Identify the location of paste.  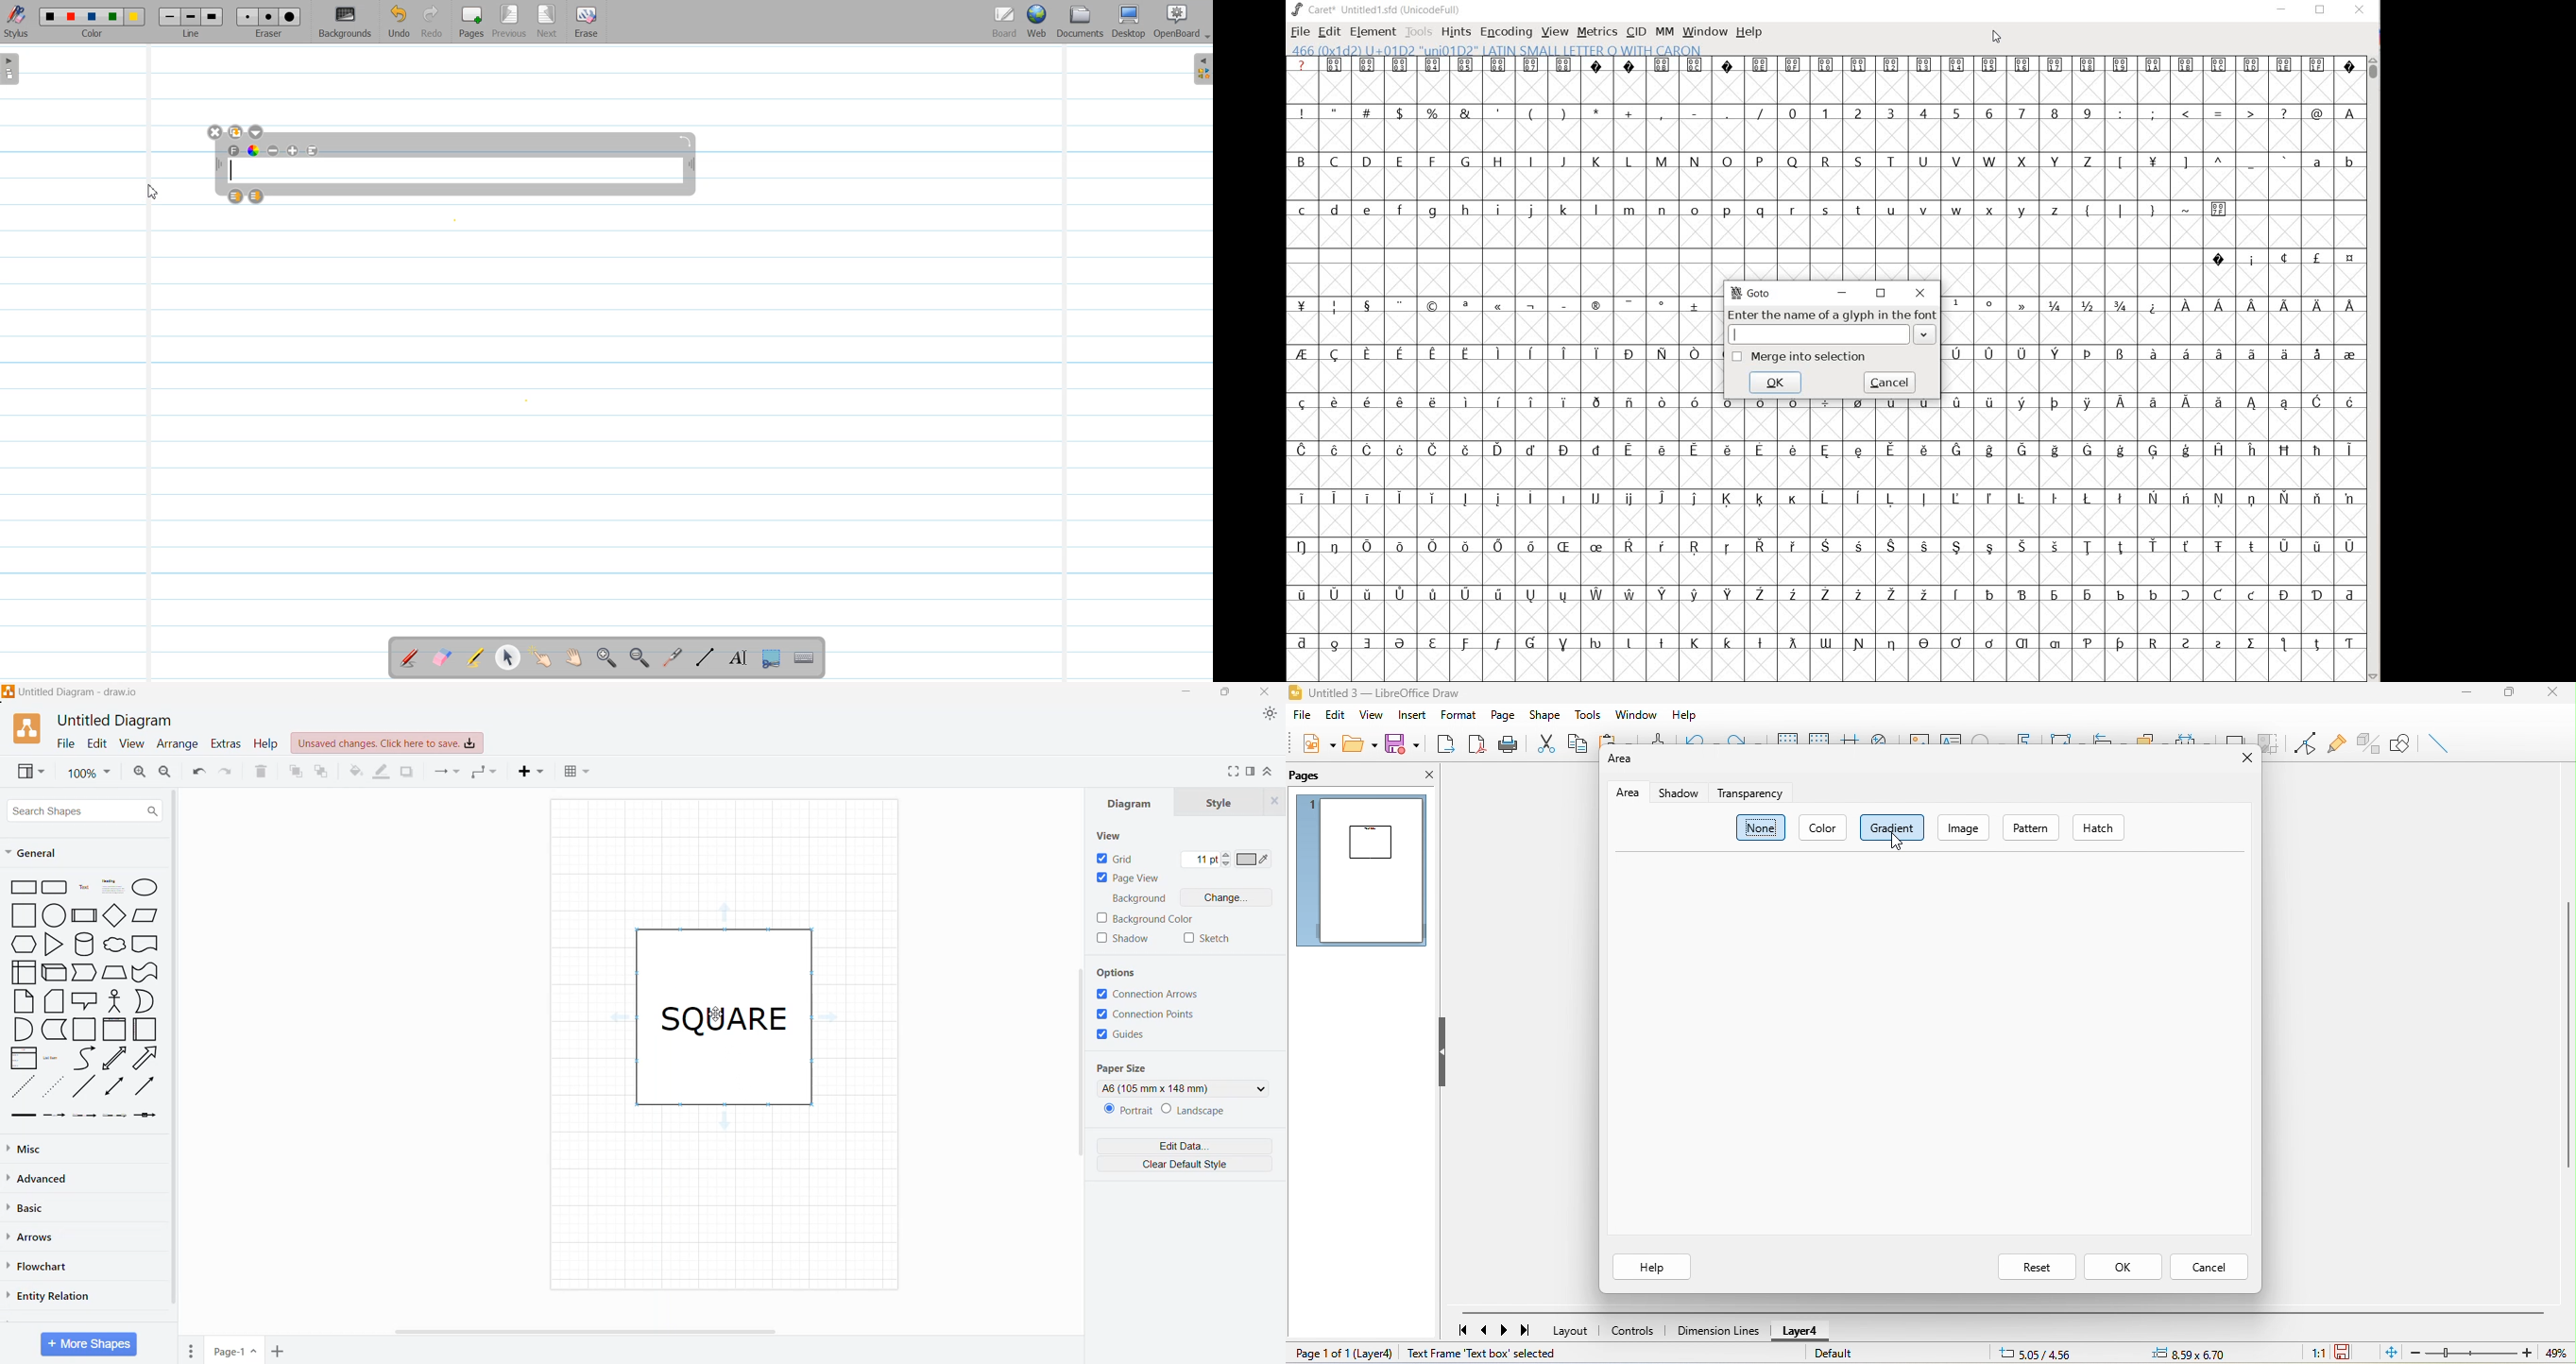
(1616, 738).